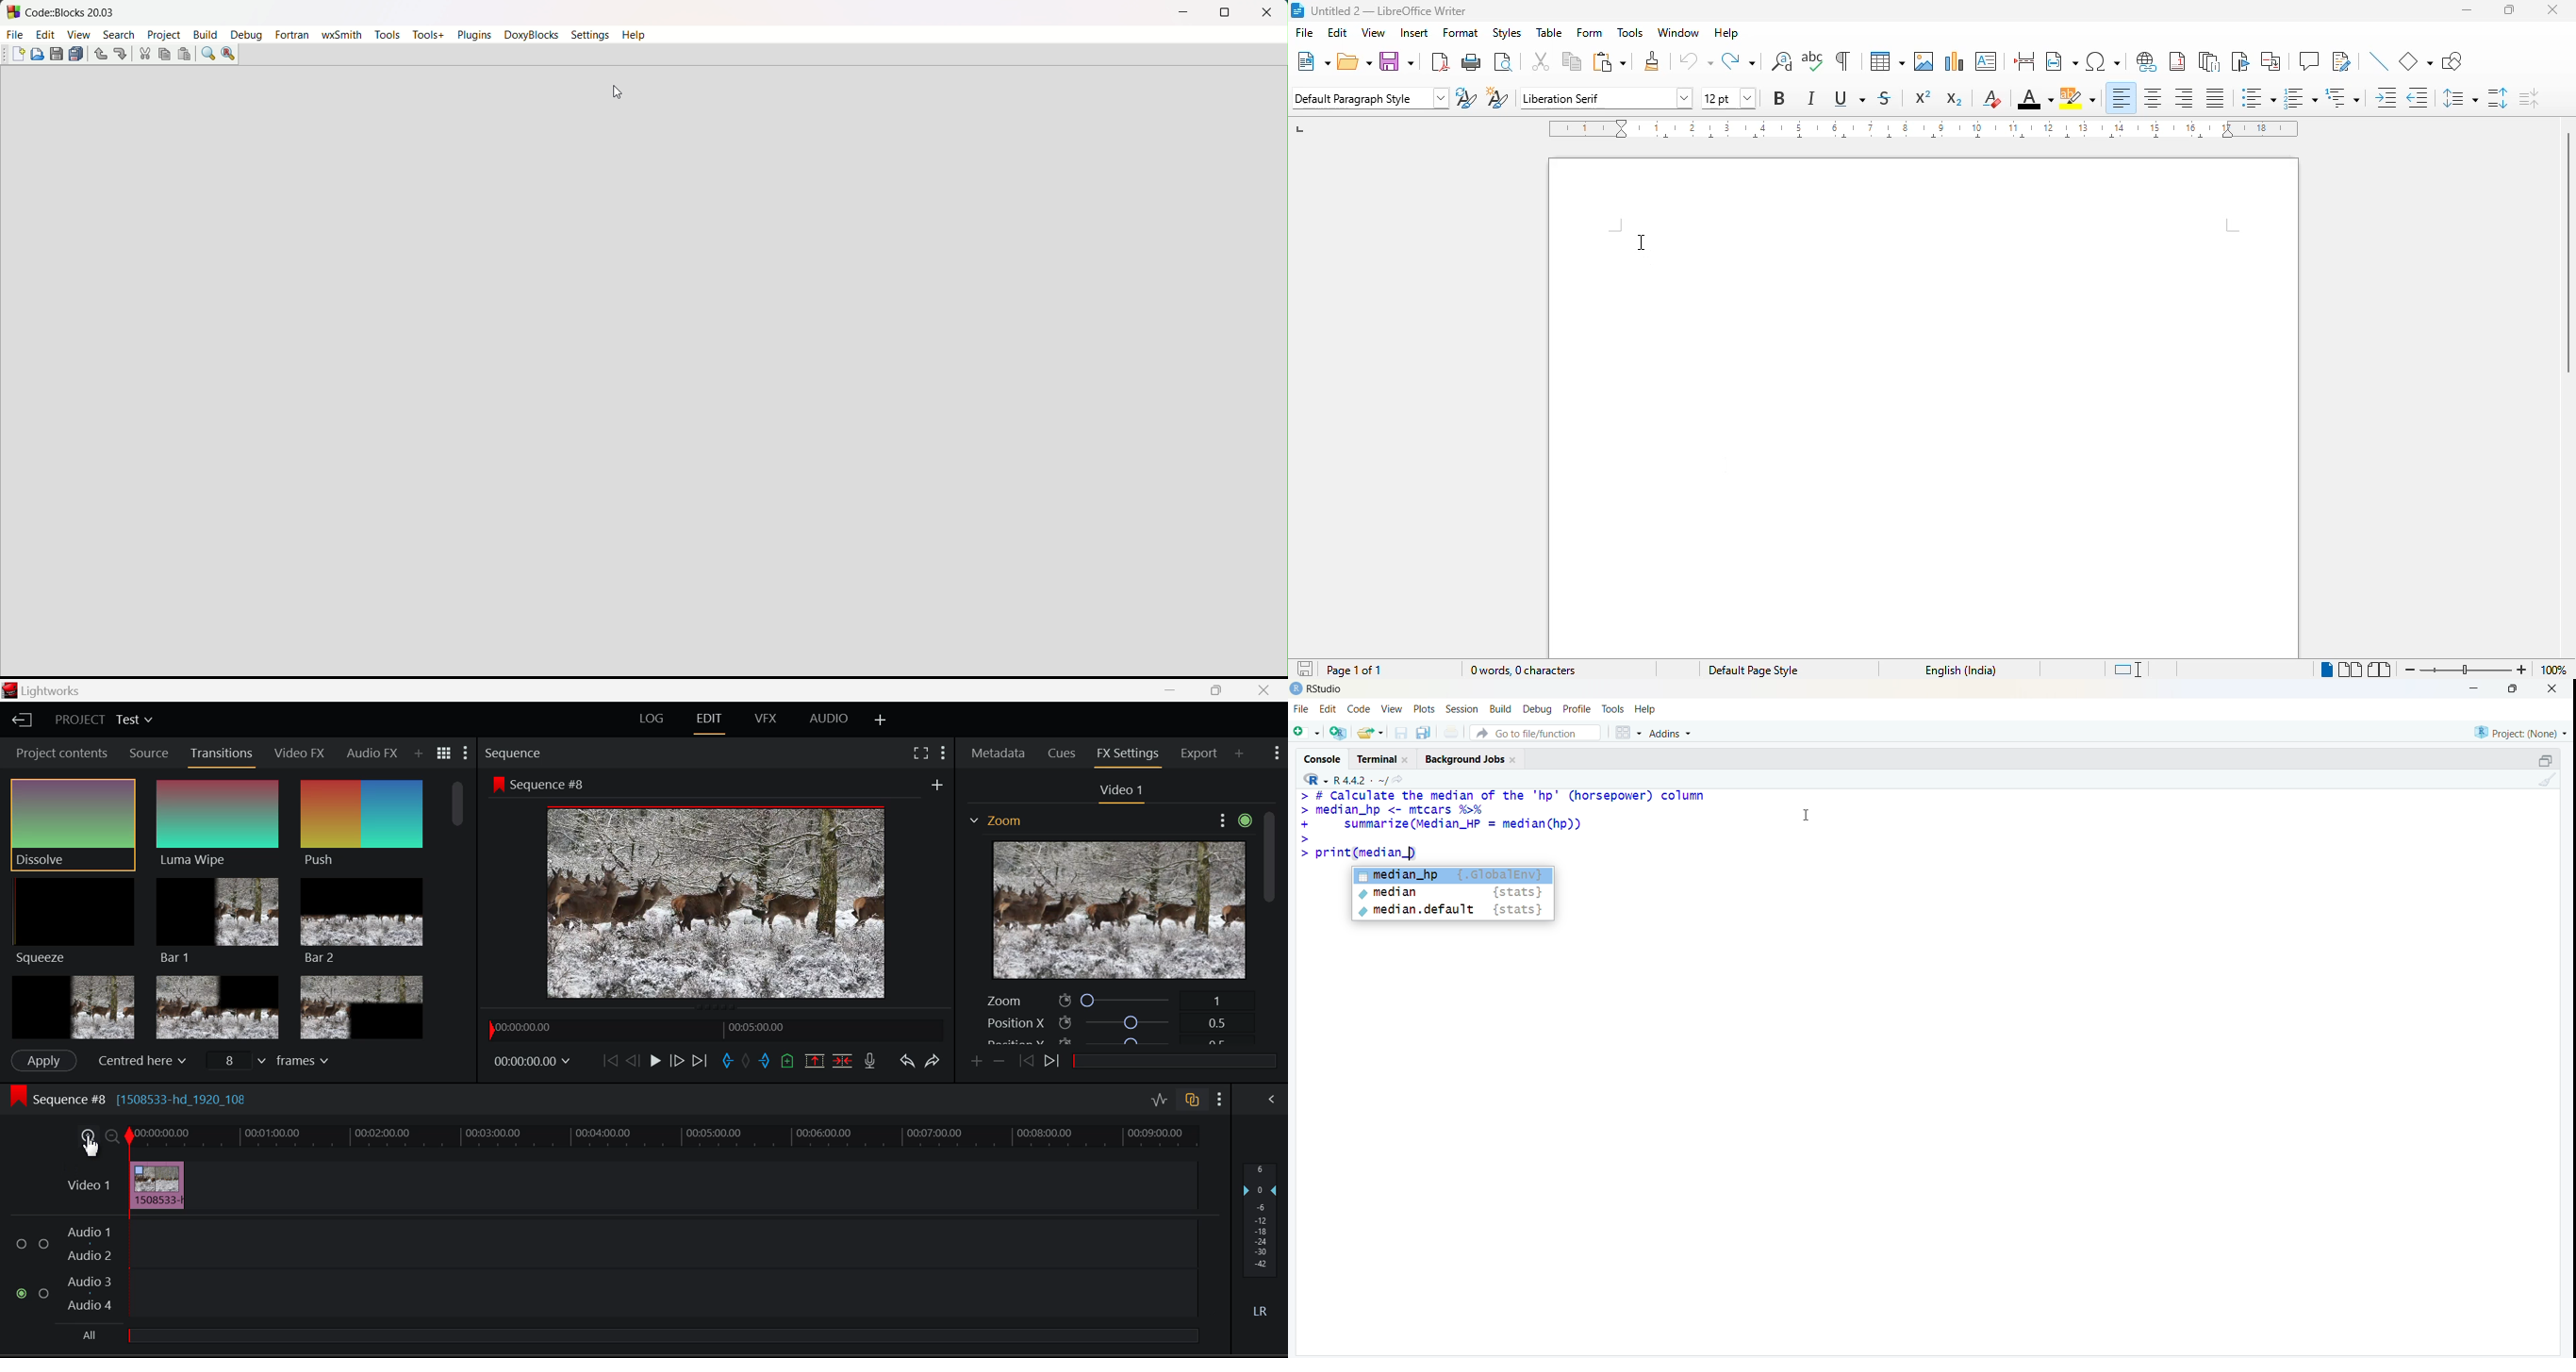  Describe the element at coordinates (1507, 34) in the screenshot. I see `styles` at that location.